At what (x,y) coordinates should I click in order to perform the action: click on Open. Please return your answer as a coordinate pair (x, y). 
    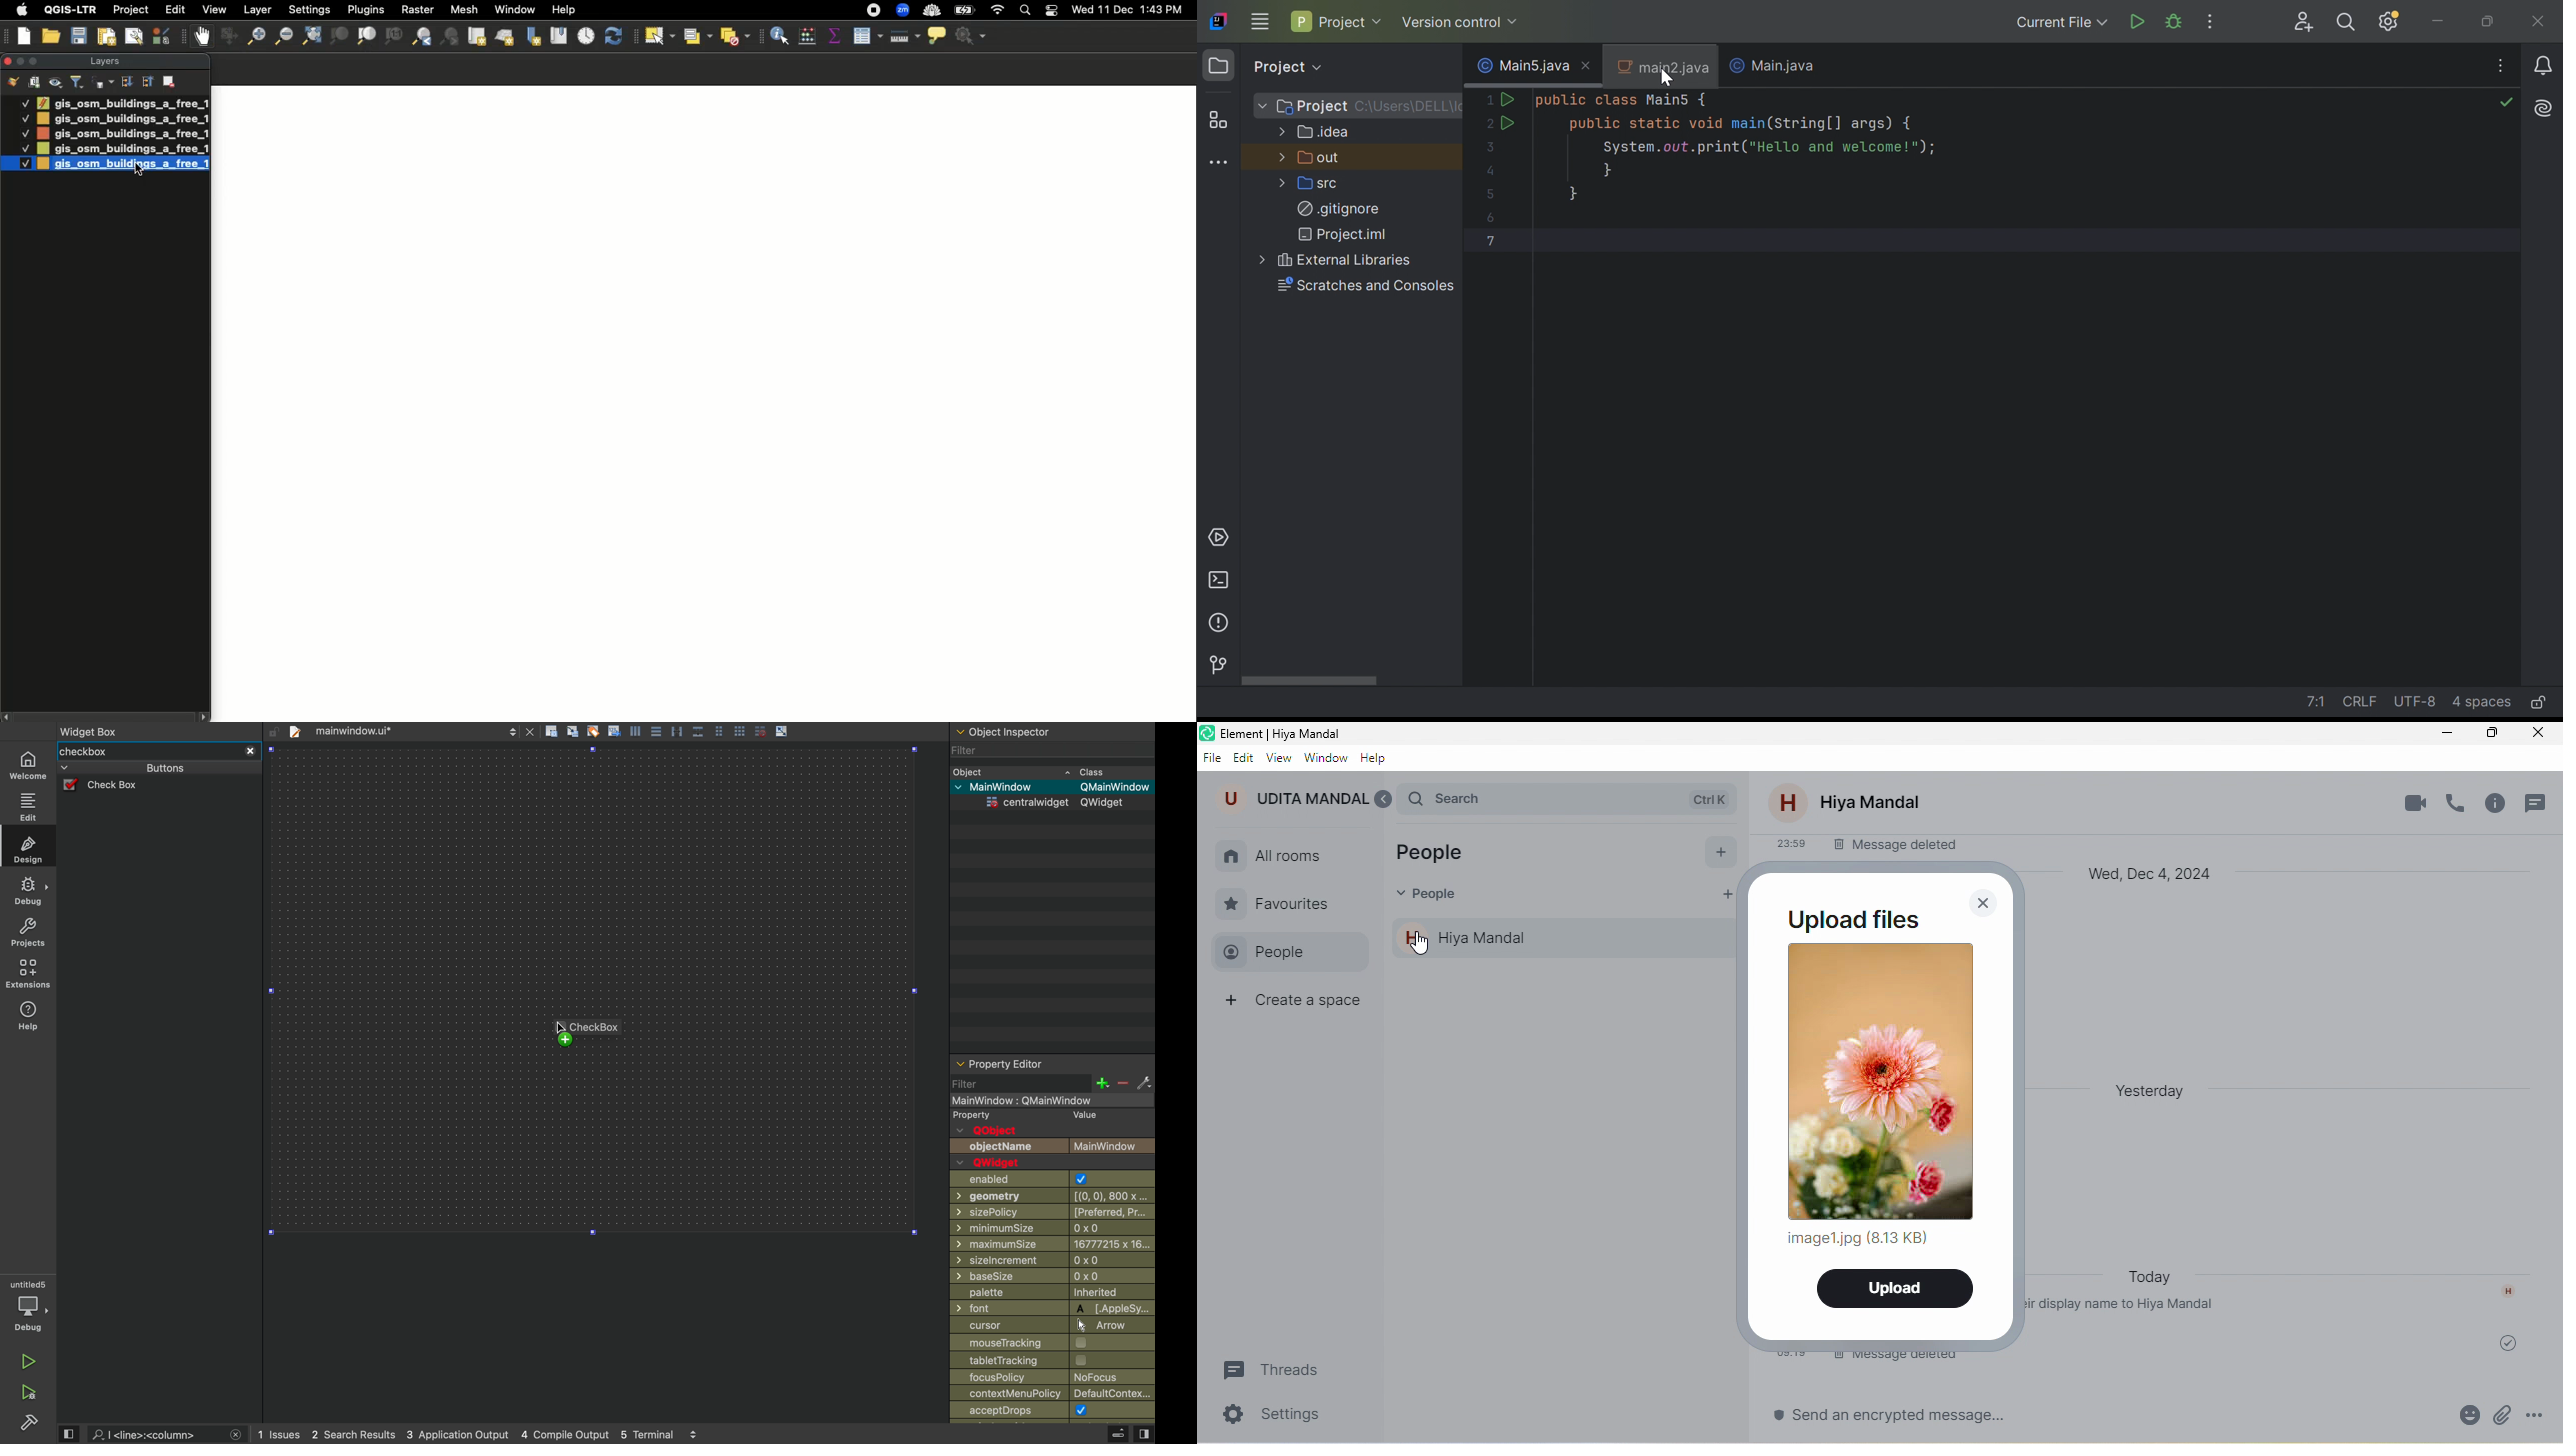
    Looking at the image, I should click on (53, 37).